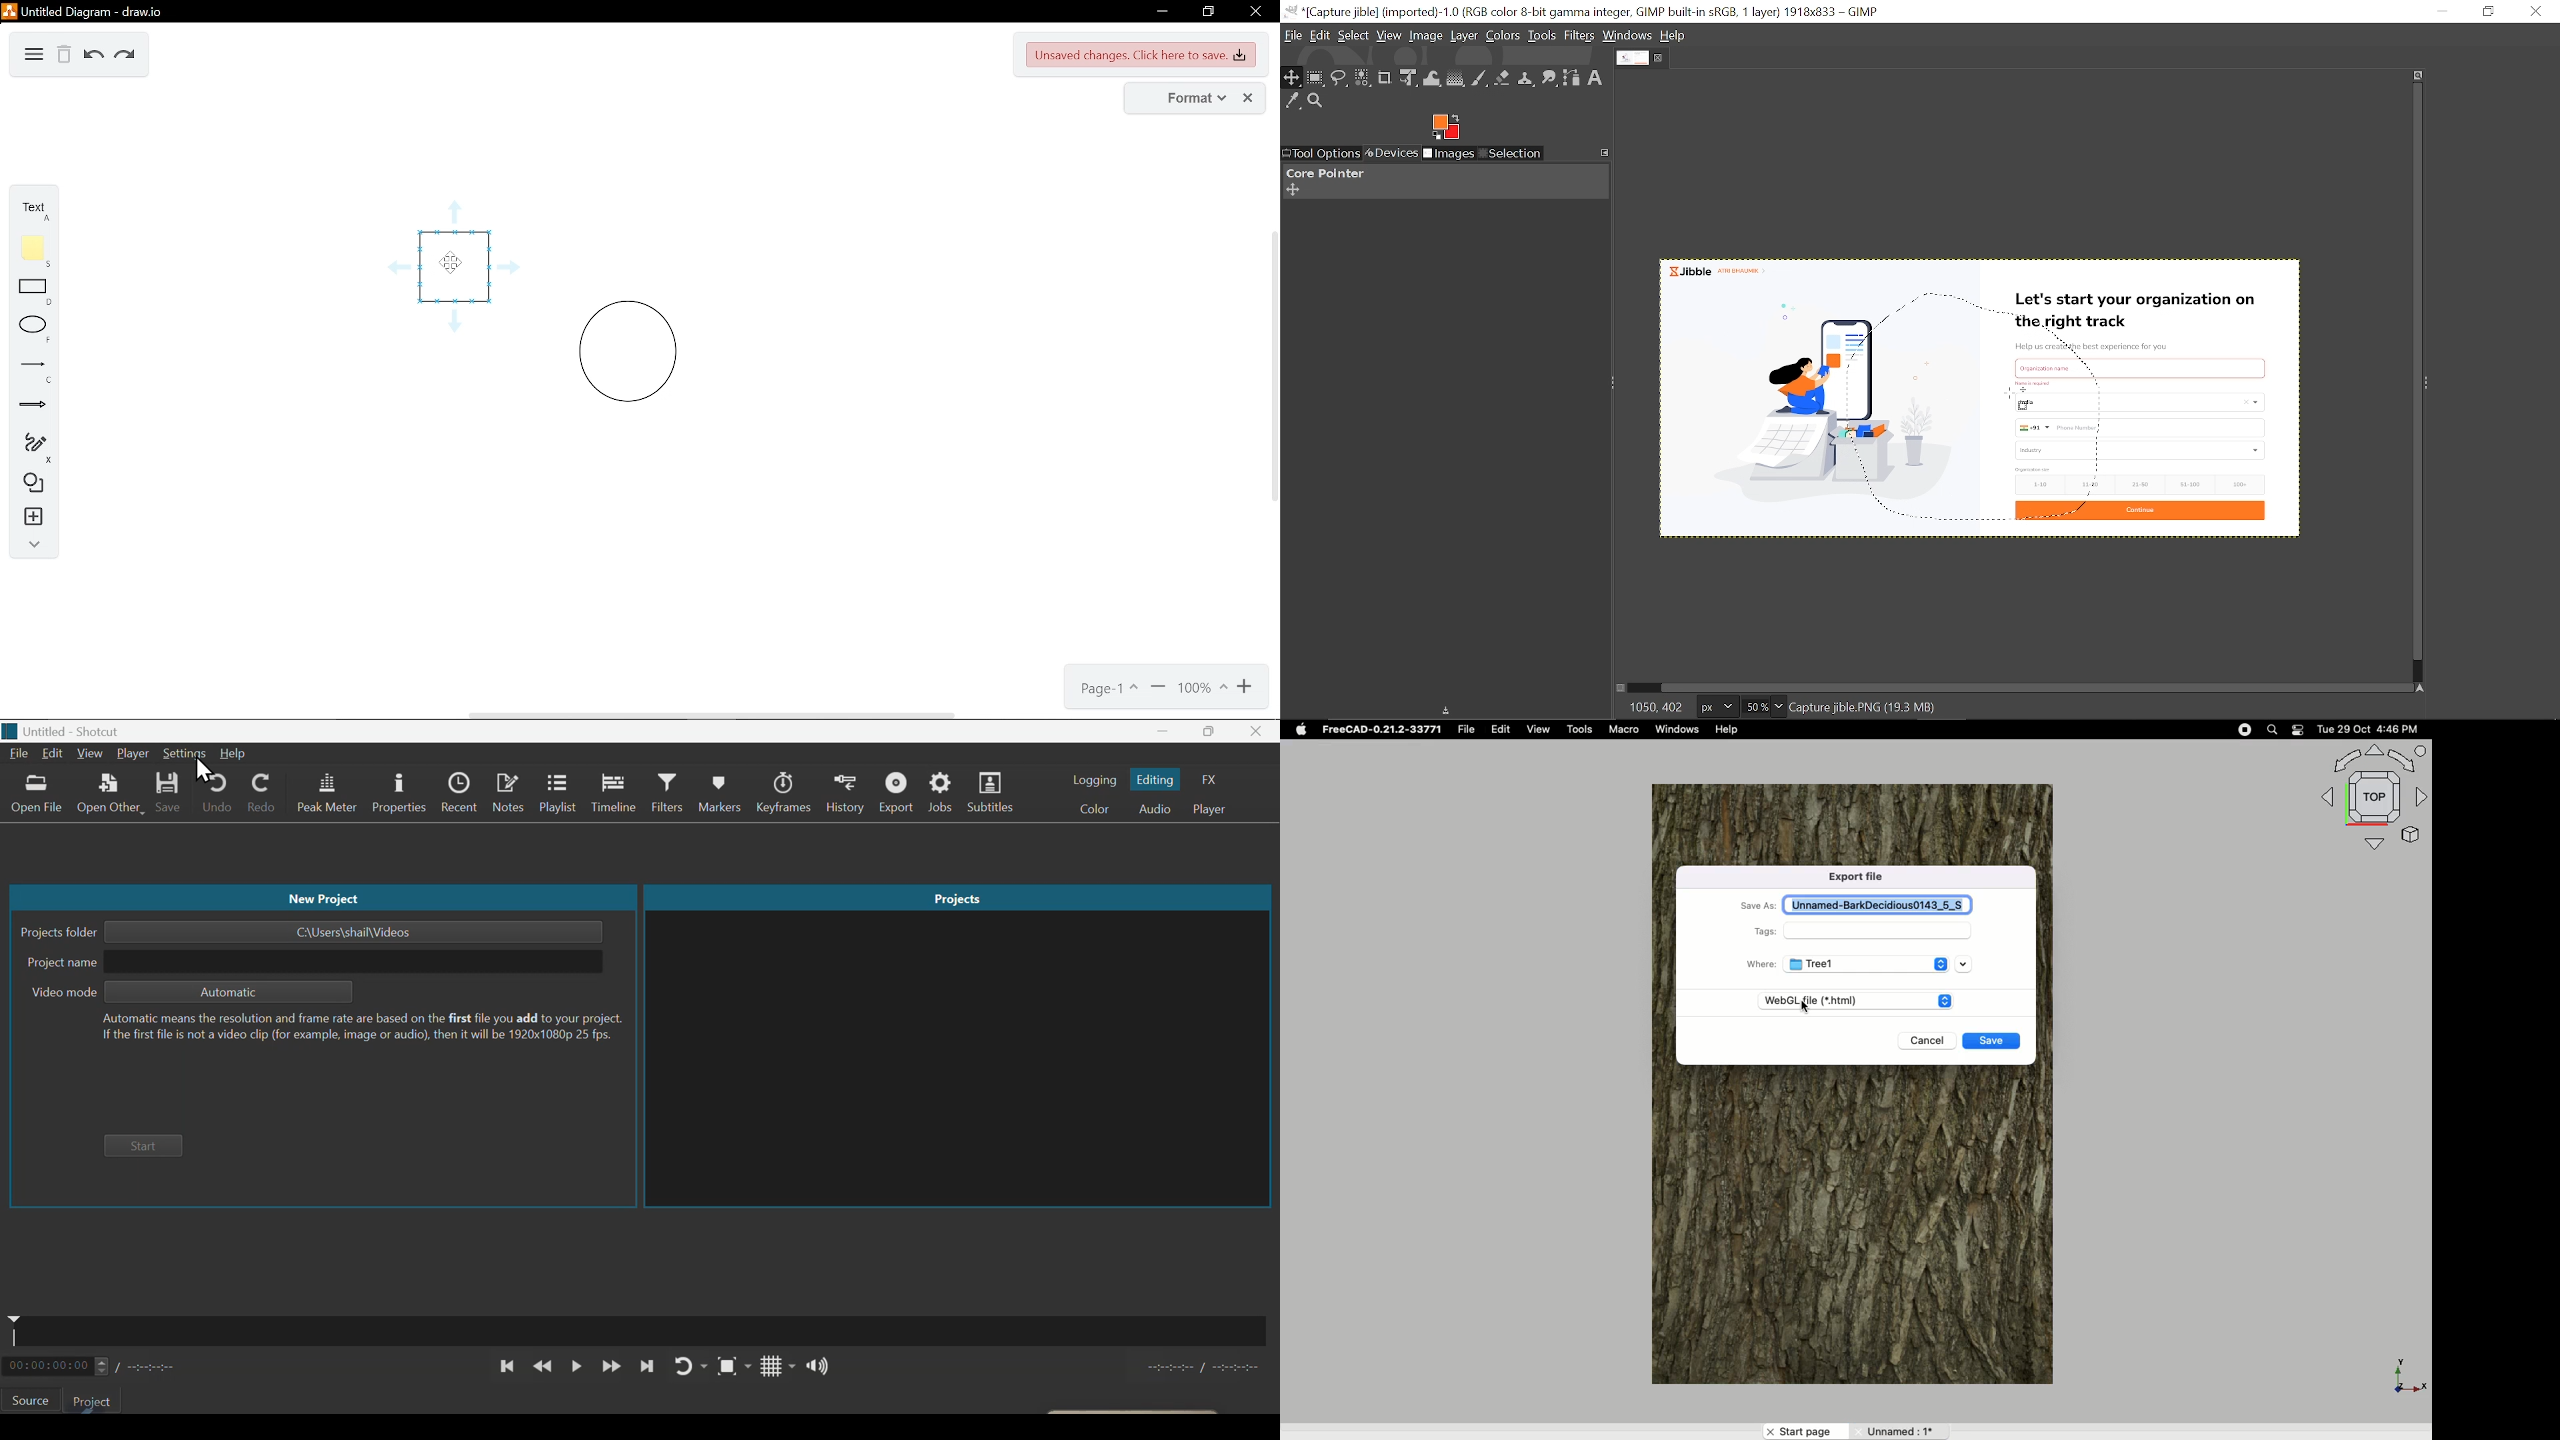 This screenshot has height=1456, width=2576. Describe the element at coordinates (543, 1367) in the screenshot. I see `Backward` at that location.